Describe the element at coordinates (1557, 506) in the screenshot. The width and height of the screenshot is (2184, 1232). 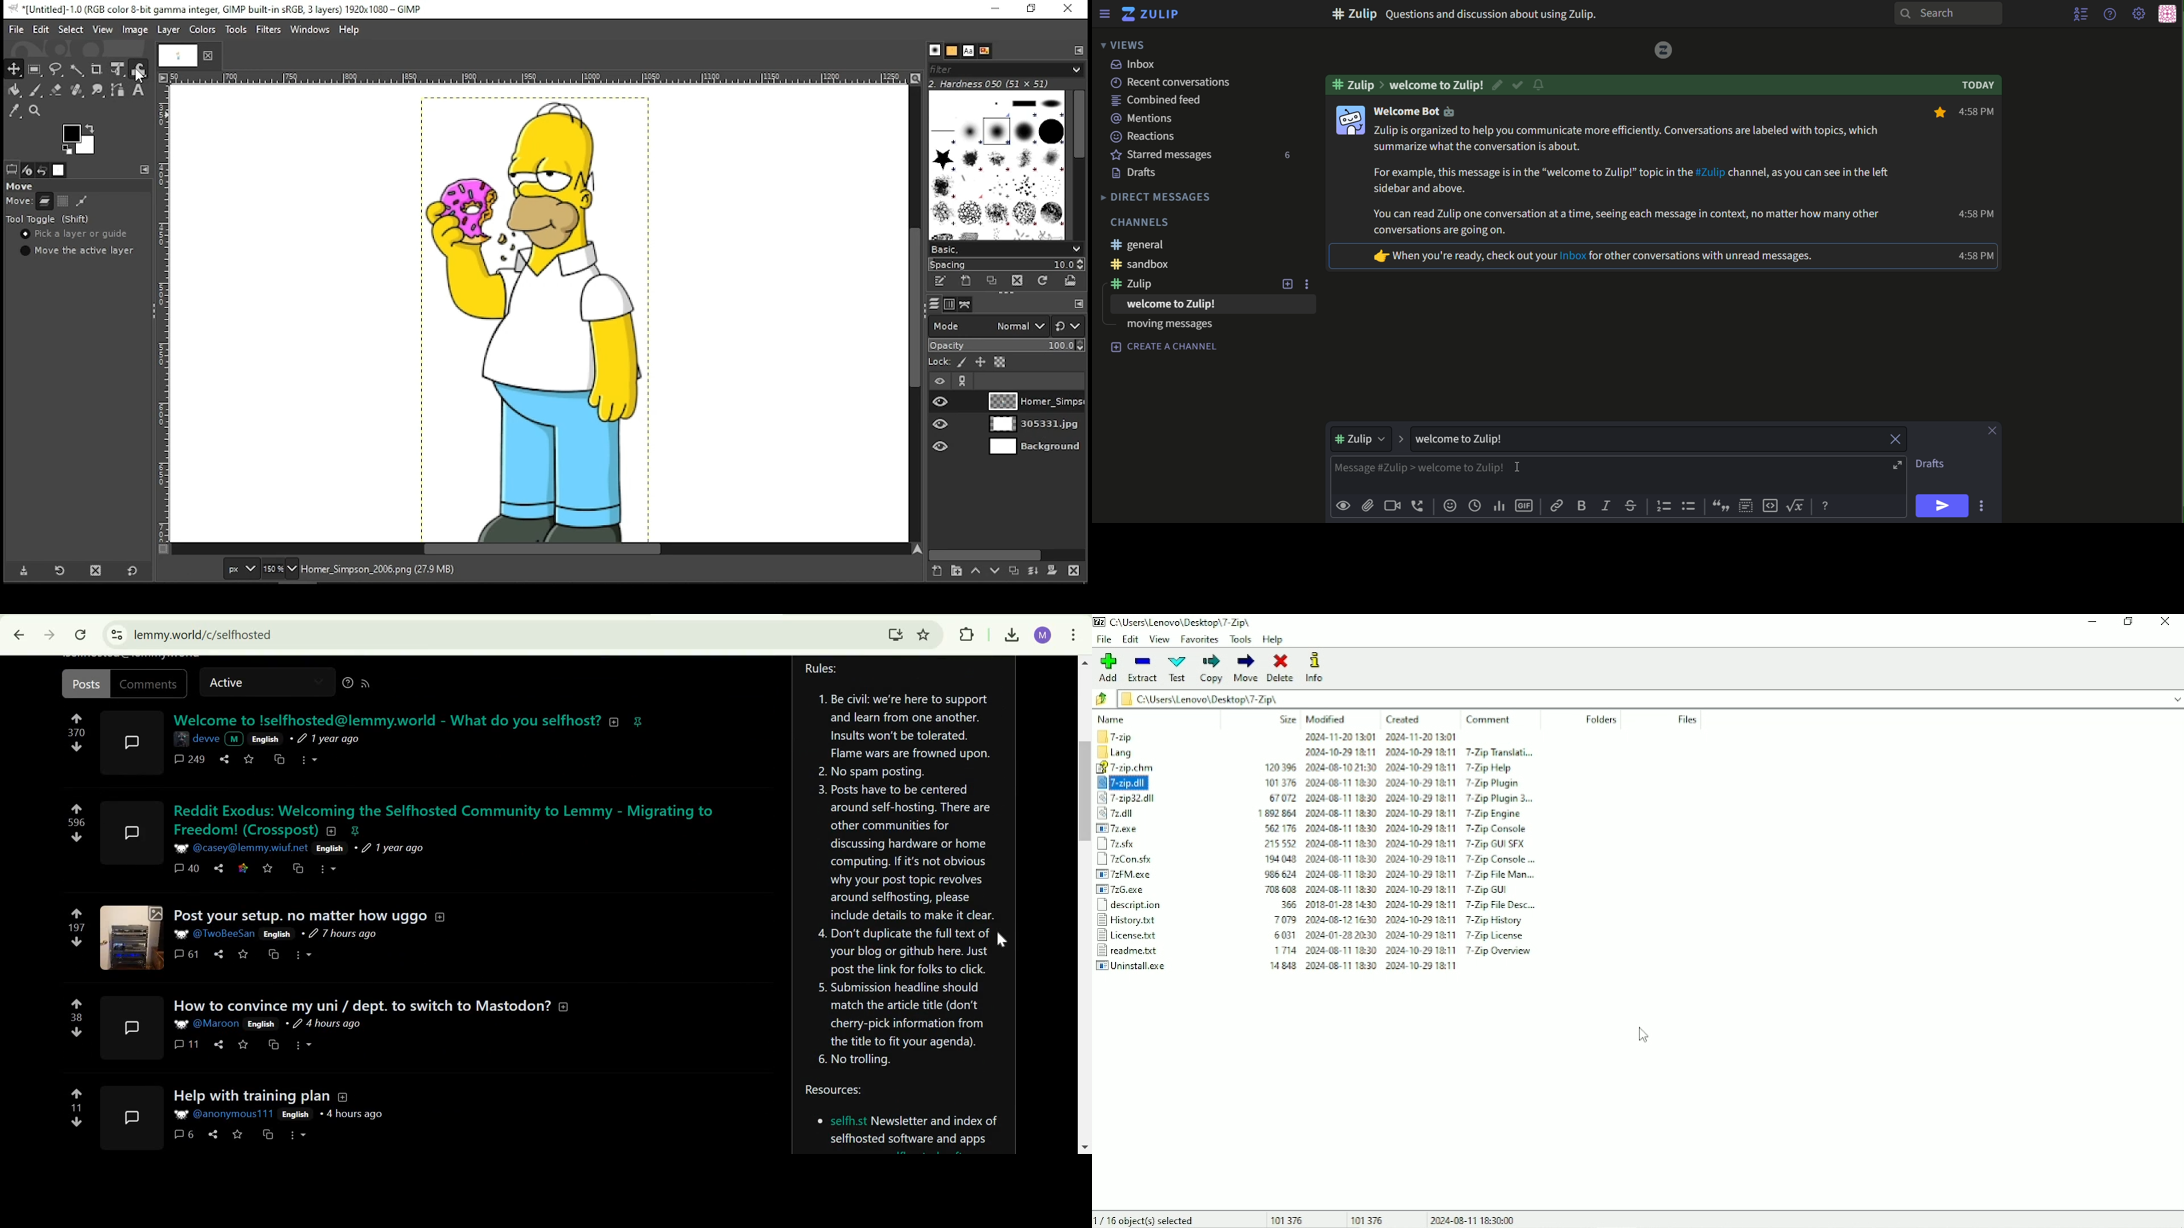
I see `link` at that location.